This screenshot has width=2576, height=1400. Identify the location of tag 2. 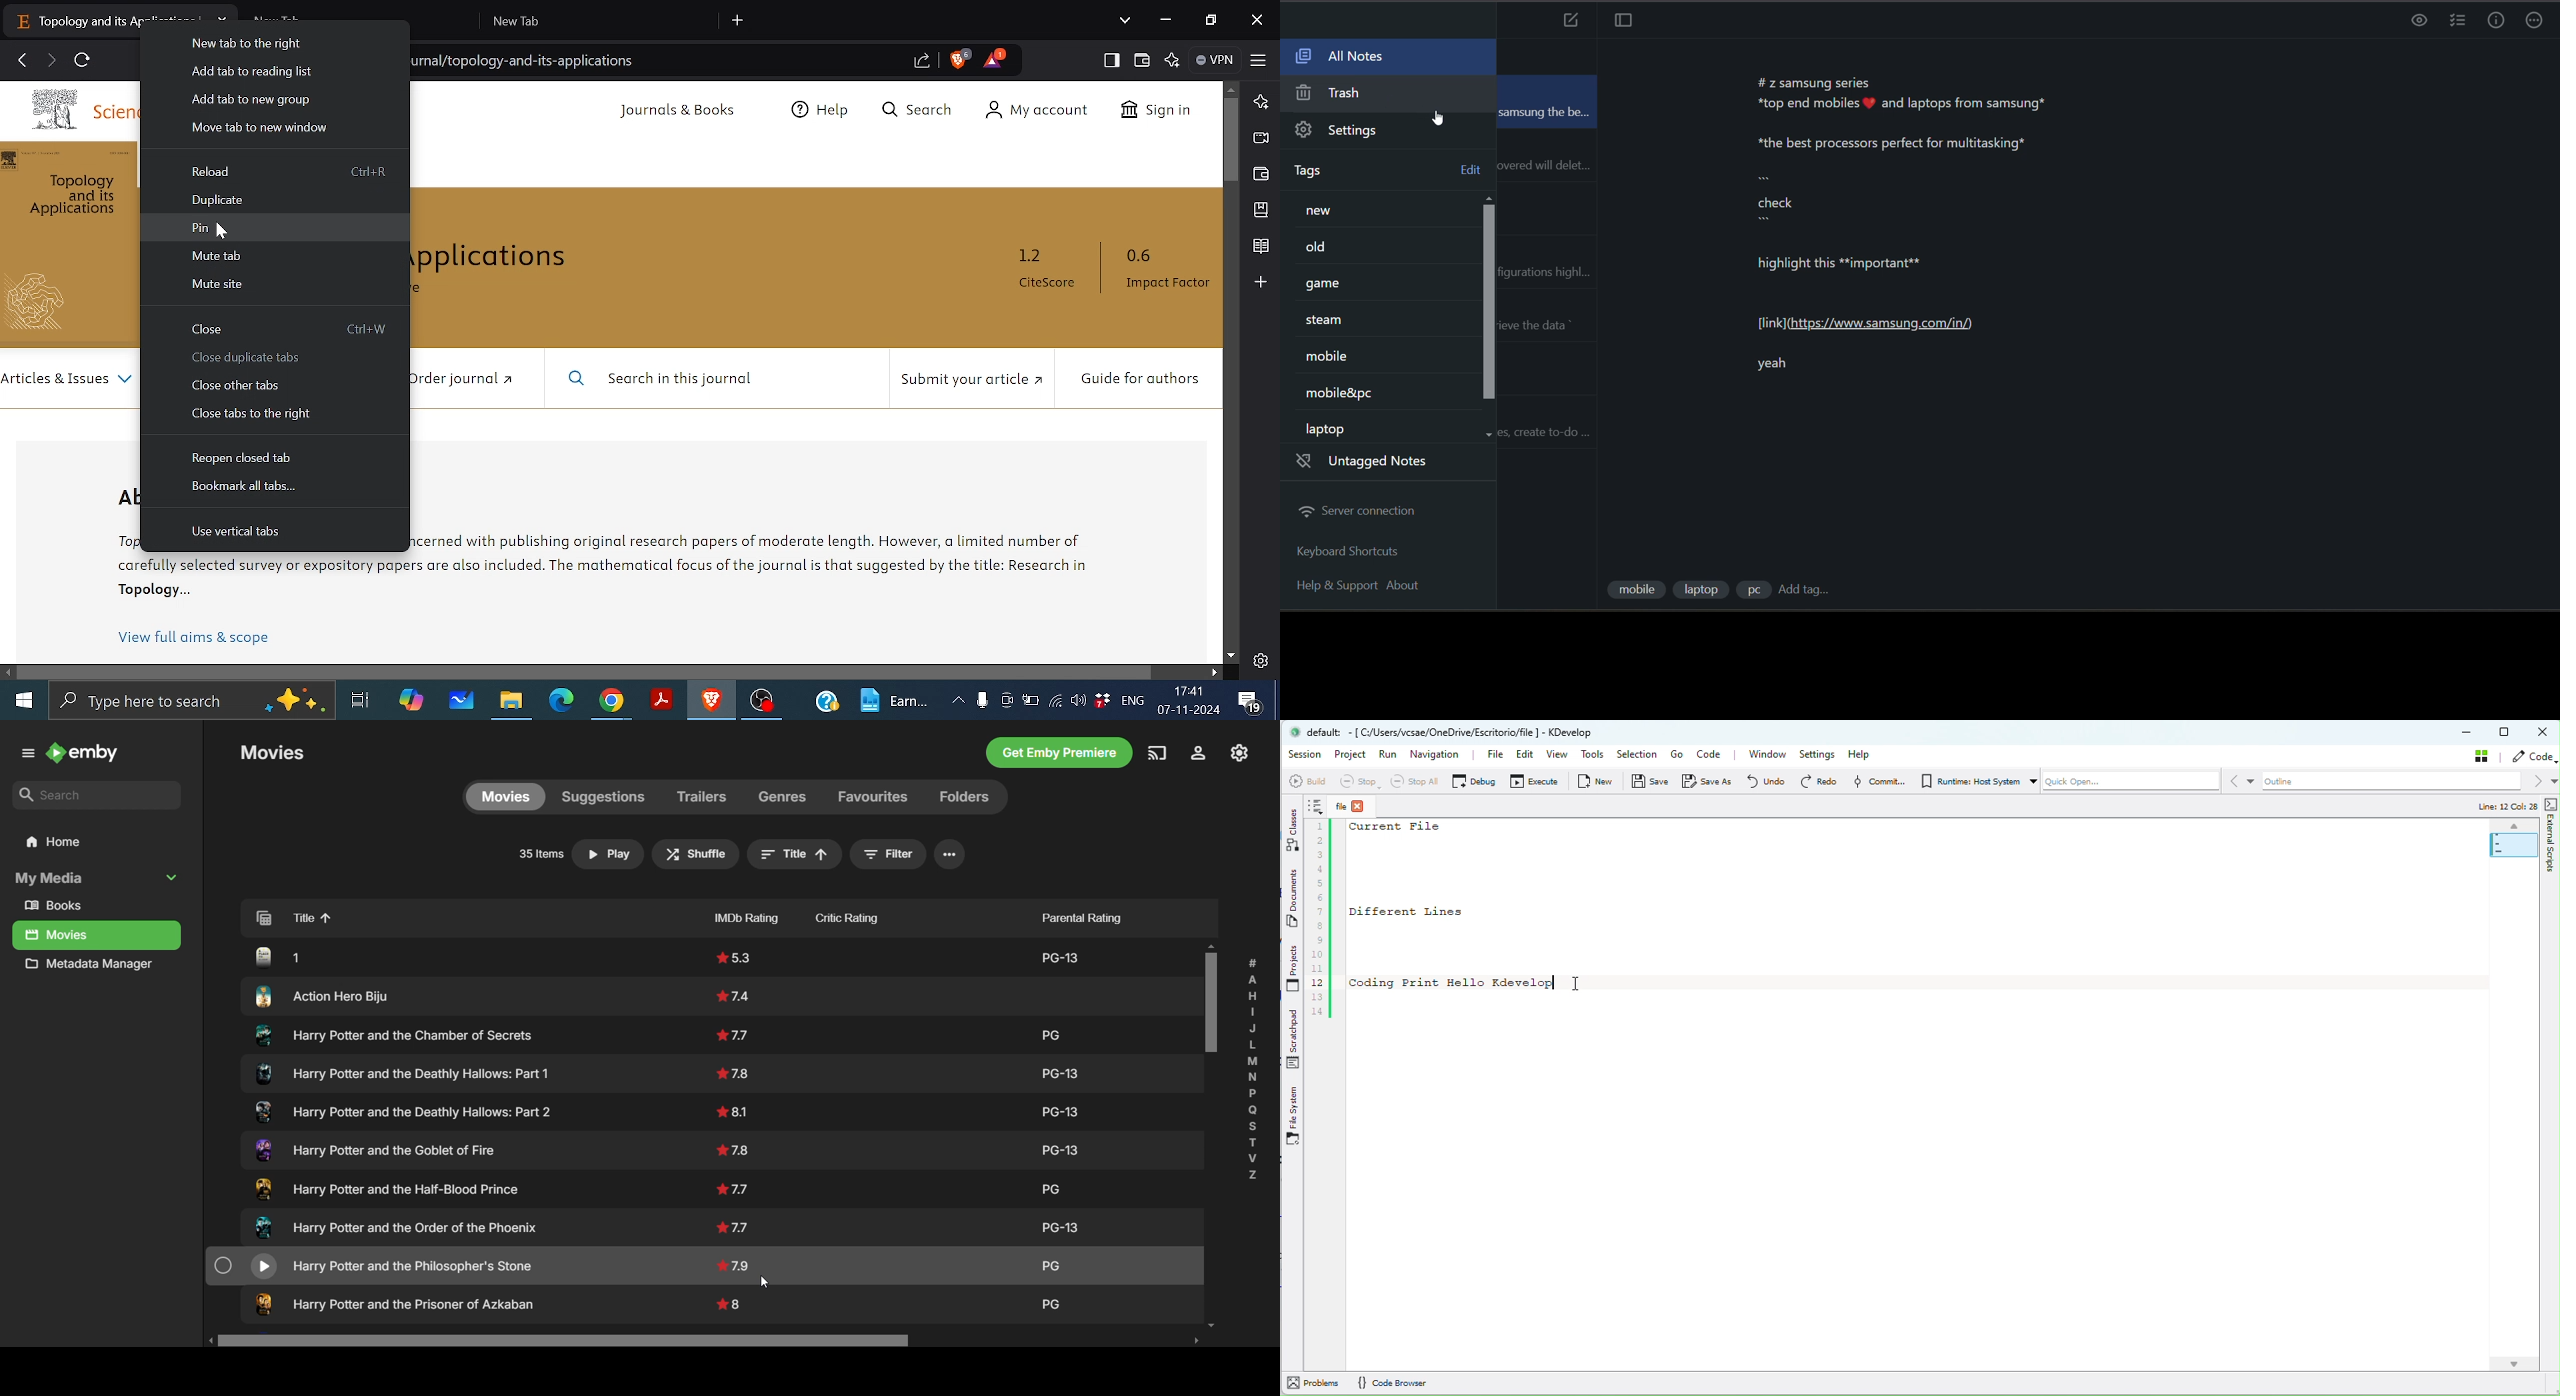
(1324, 249).